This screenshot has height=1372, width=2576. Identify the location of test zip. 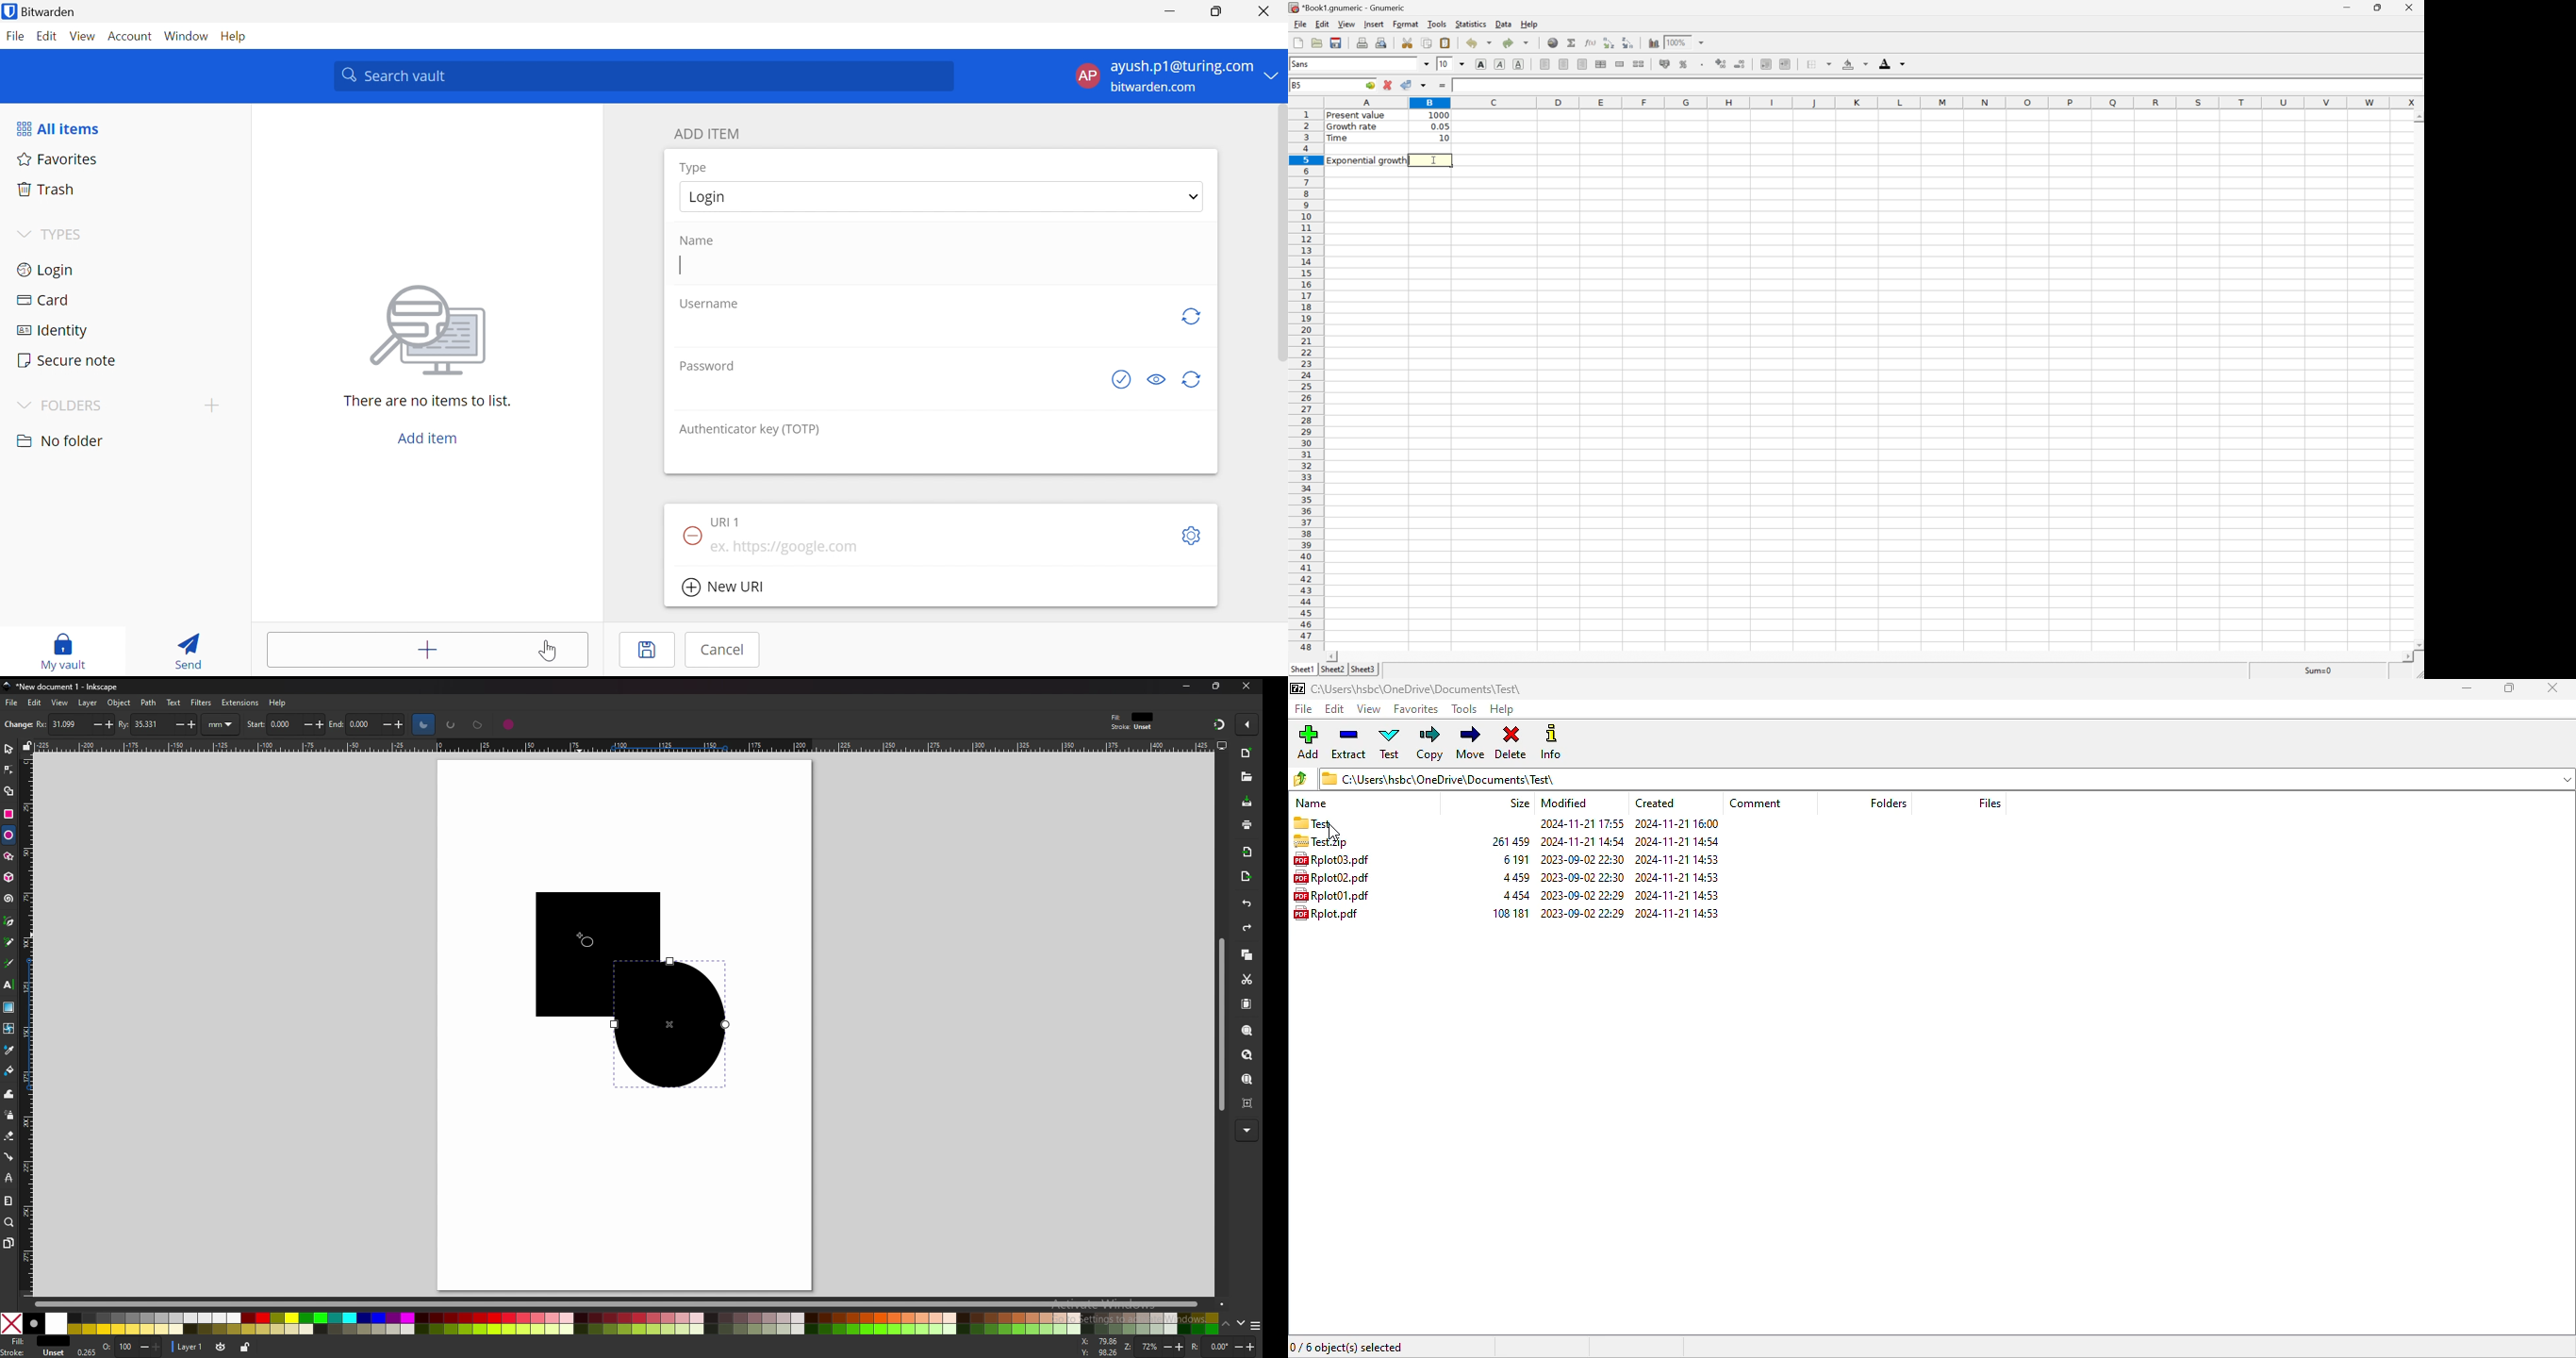
(1333, 843).